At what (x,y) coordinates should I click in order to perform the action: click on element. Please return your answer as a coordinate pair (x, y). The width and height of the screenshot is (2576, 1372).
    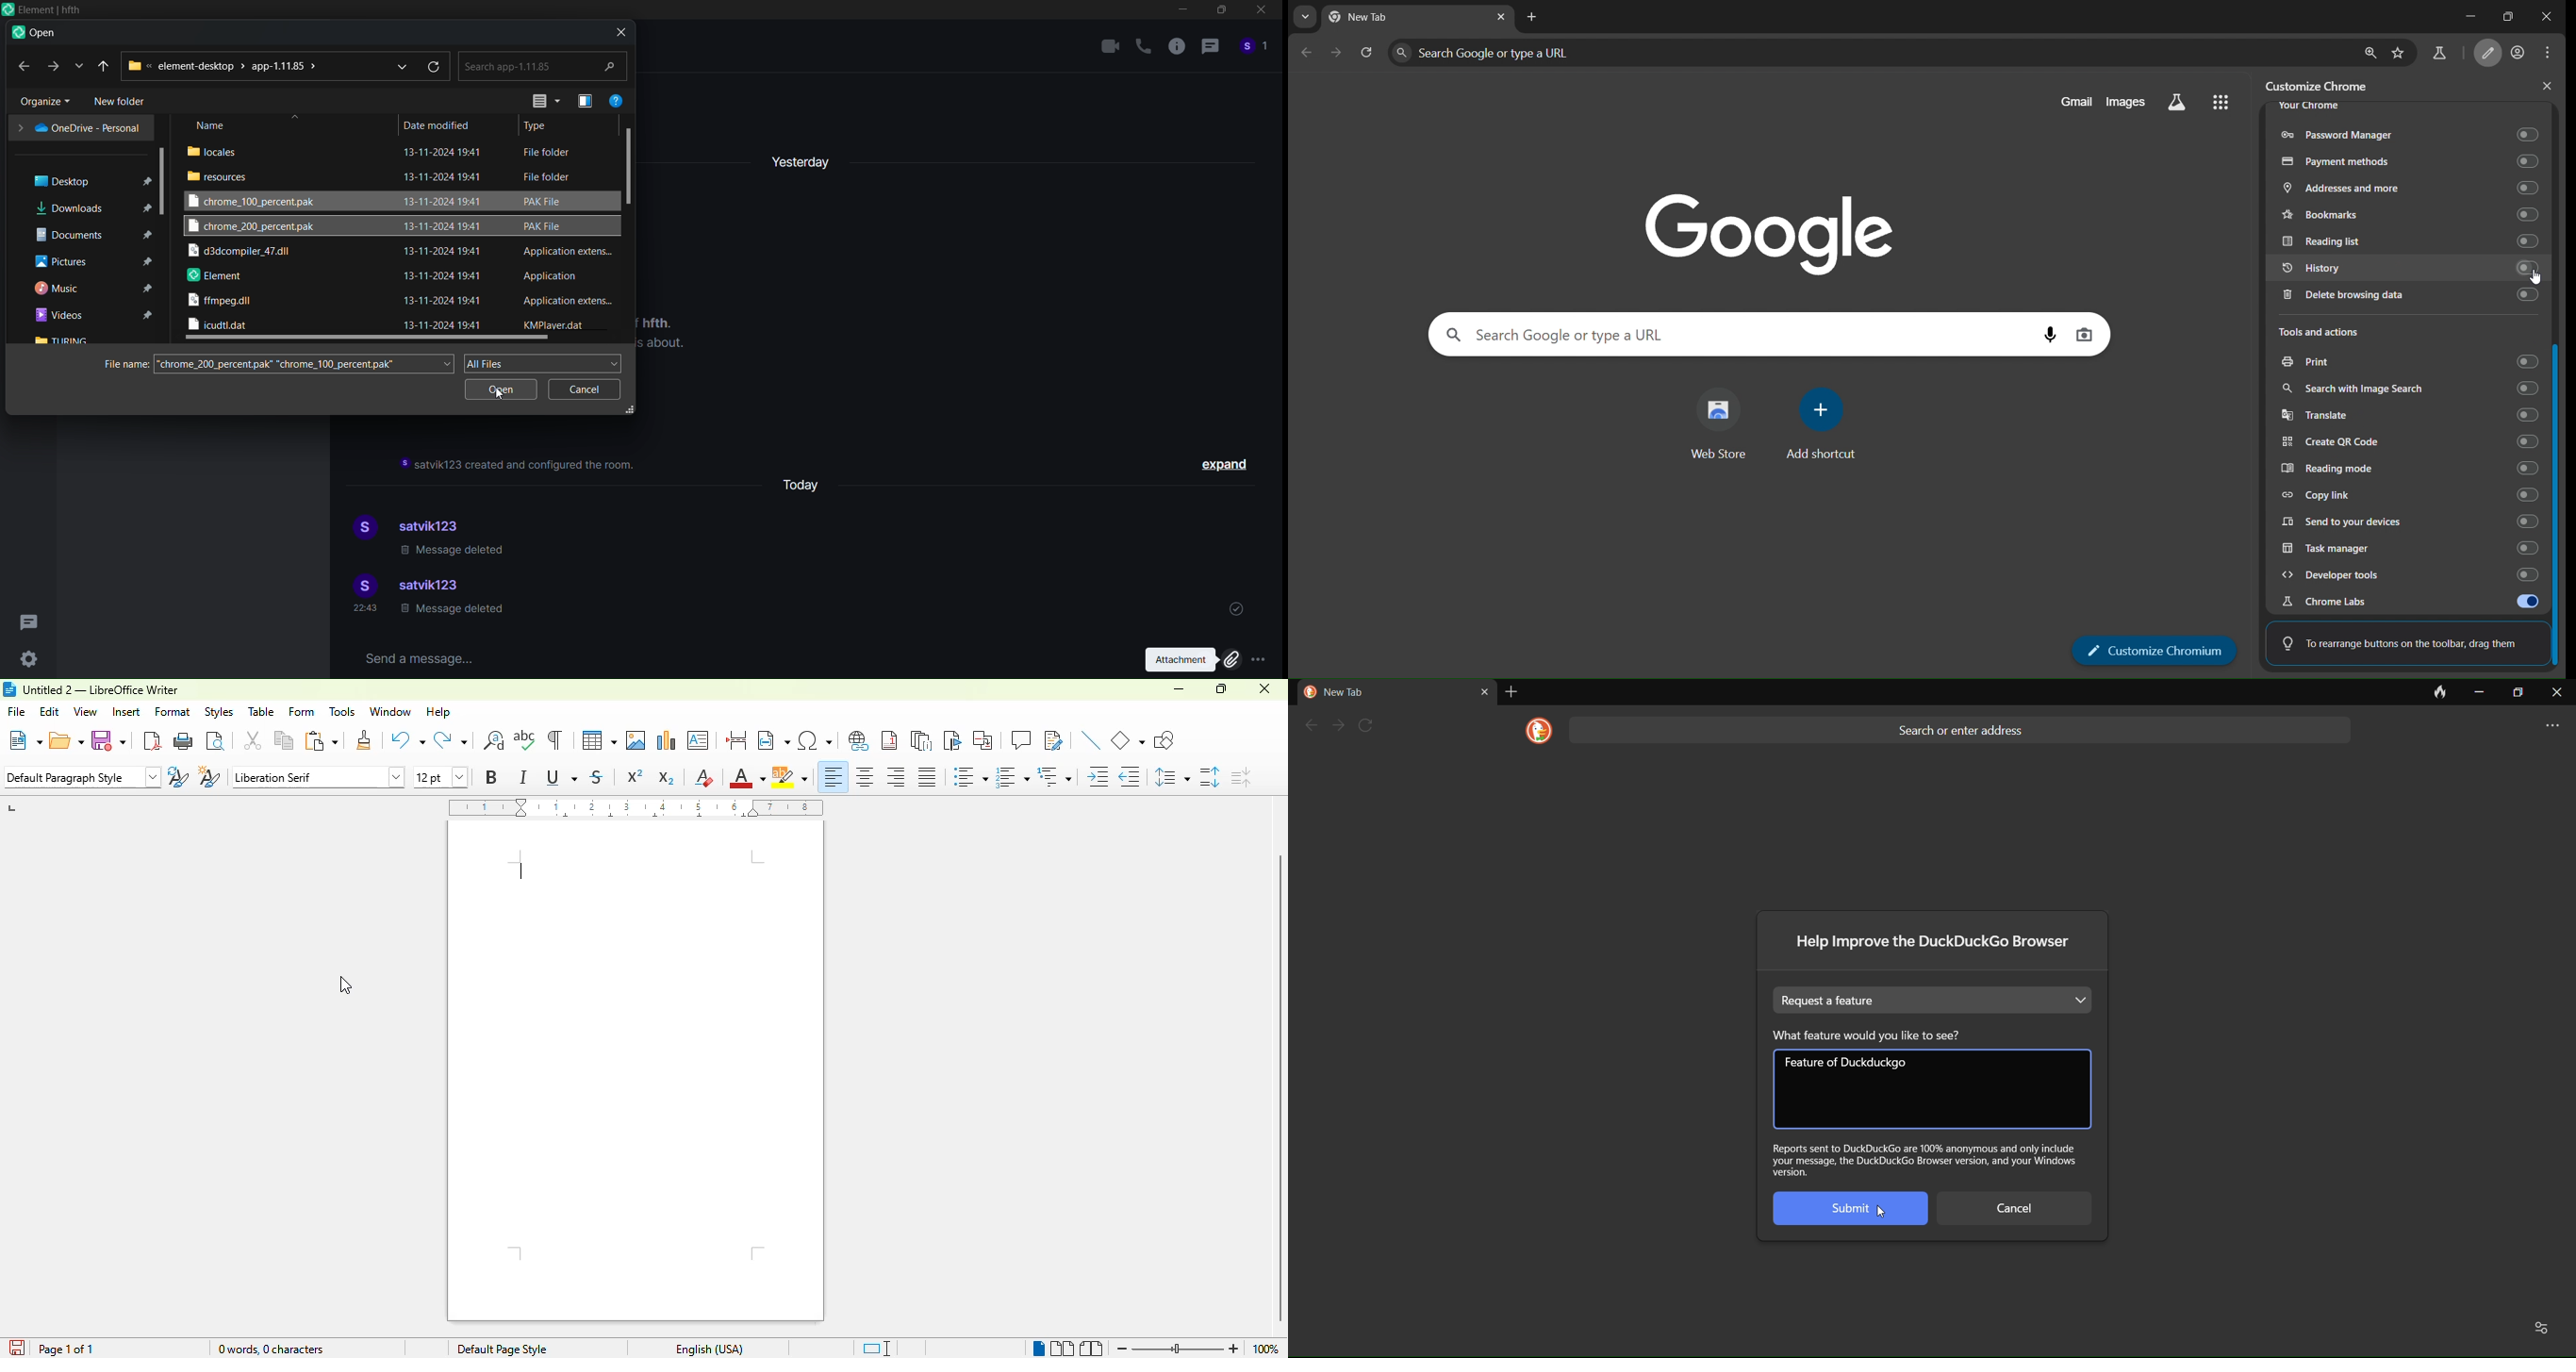
    Looking at the image, I should click on (215, 277).